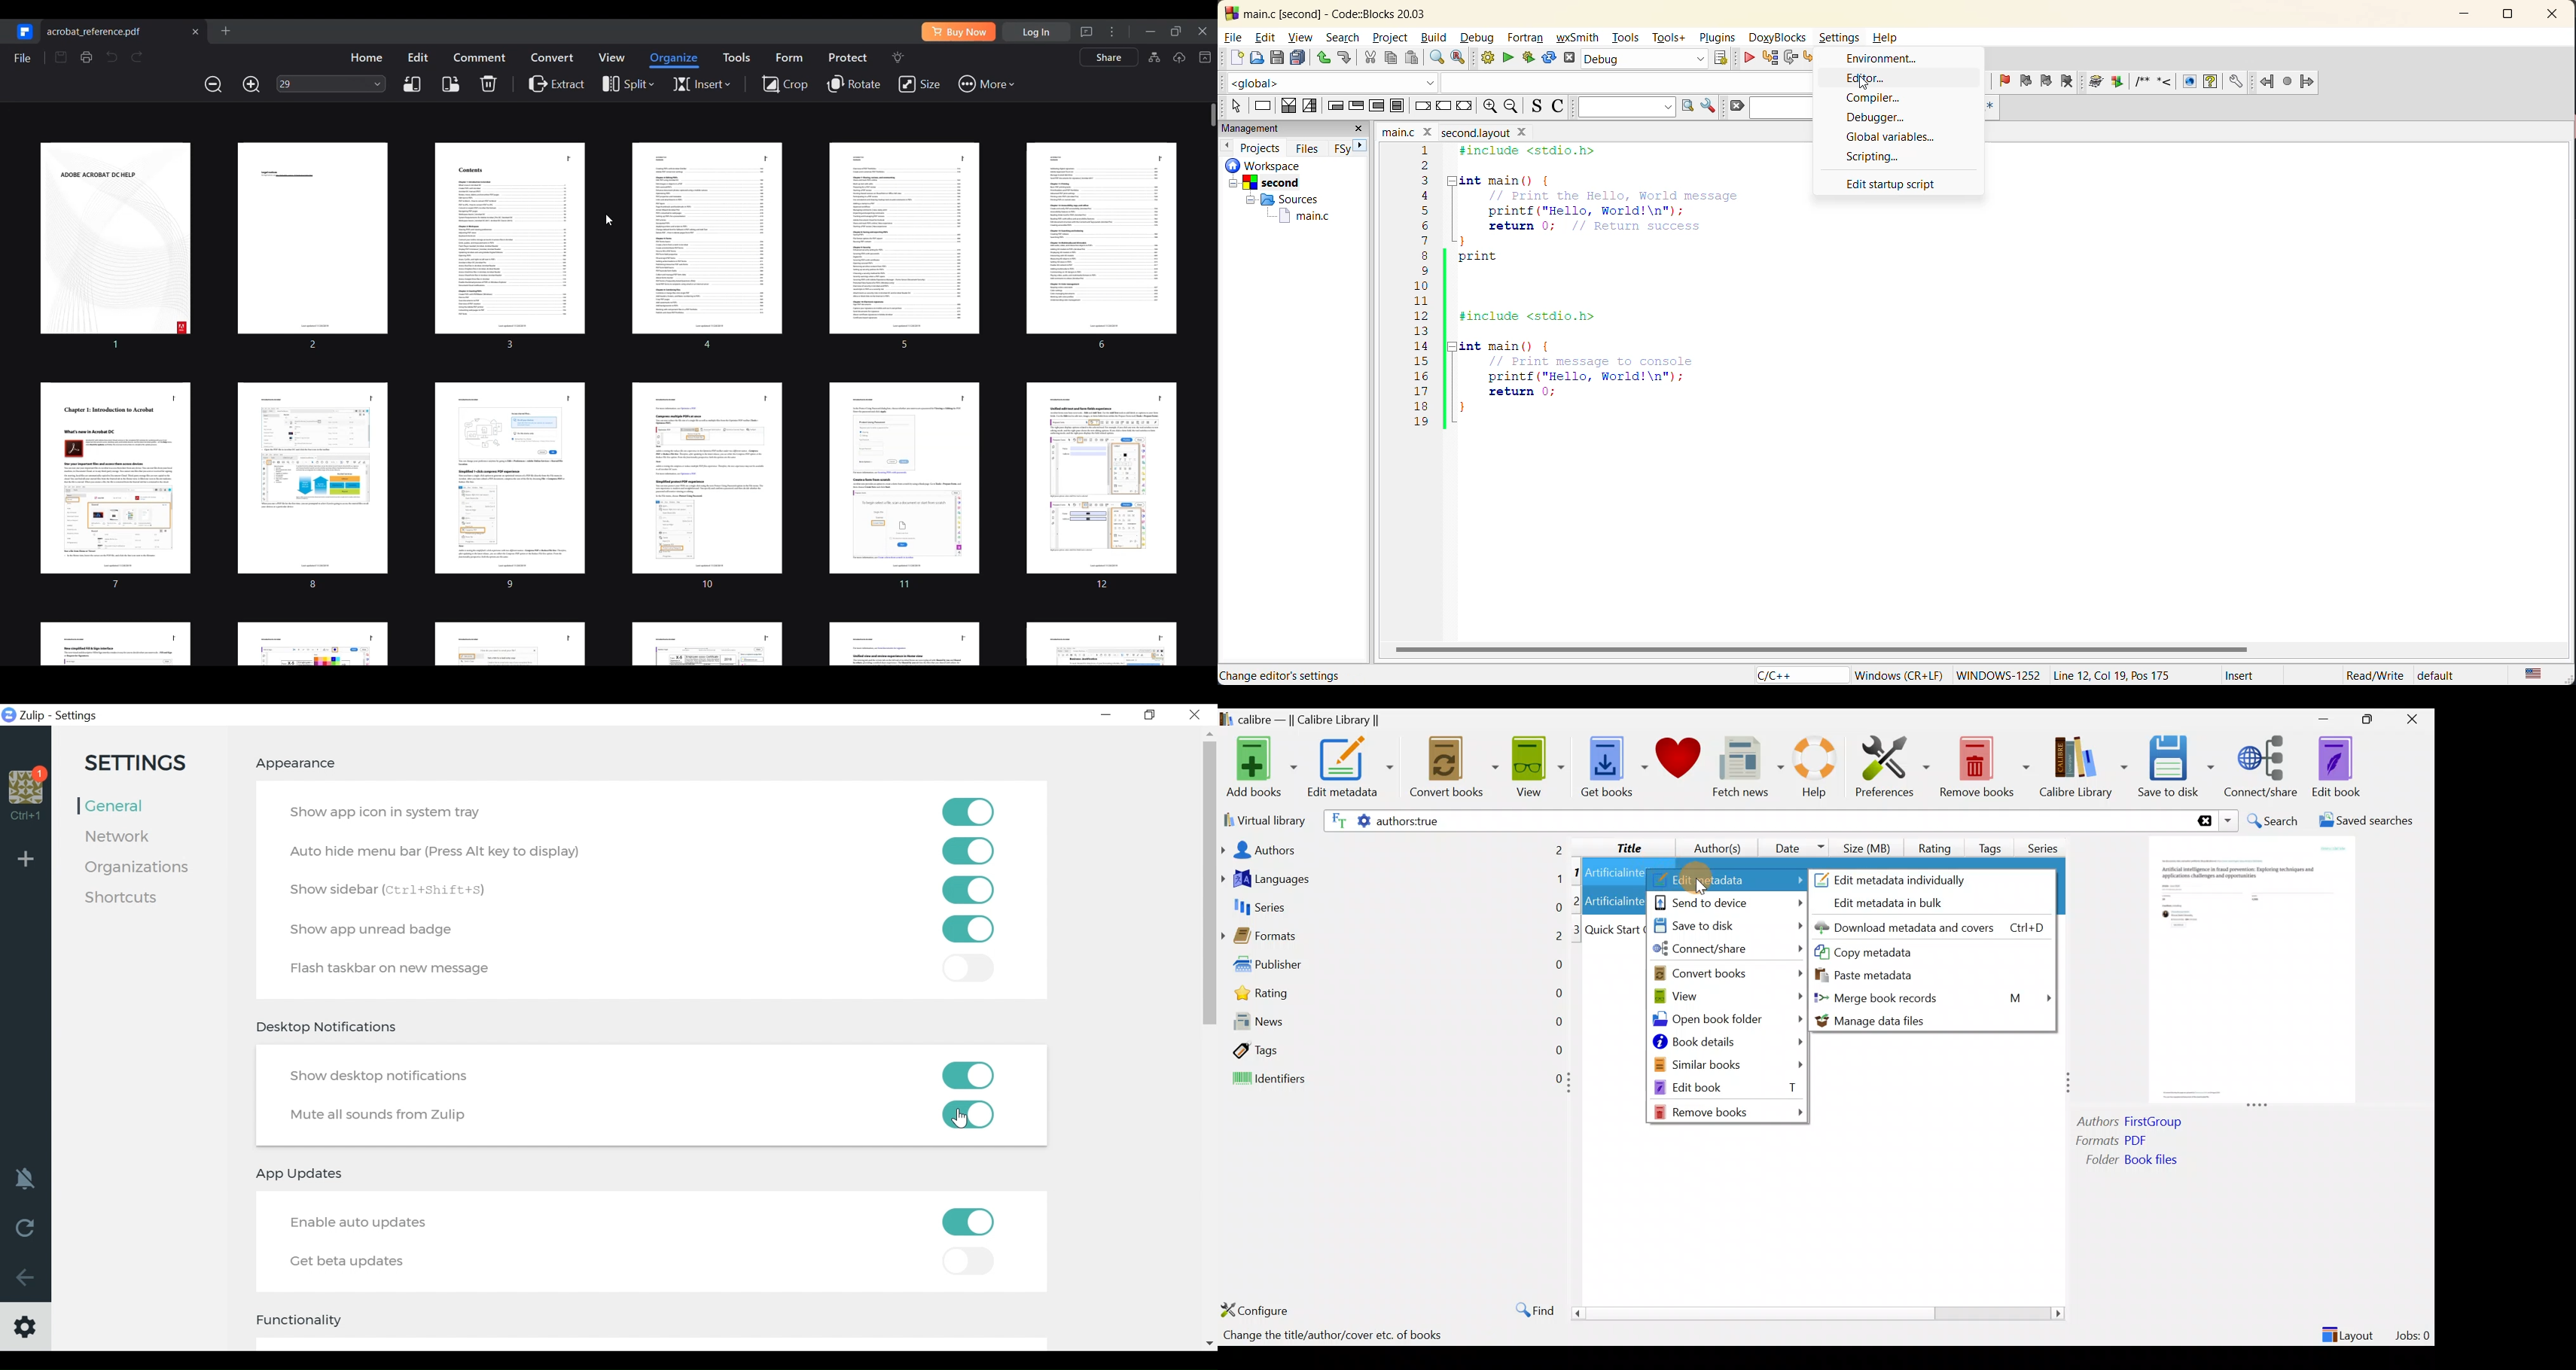 Image resolution: width=2576 pixels, height=1372 pixels. What do you see at coordinates (626, 86) in the screenshot?
I see `Split` at bounding box center [626, 86].